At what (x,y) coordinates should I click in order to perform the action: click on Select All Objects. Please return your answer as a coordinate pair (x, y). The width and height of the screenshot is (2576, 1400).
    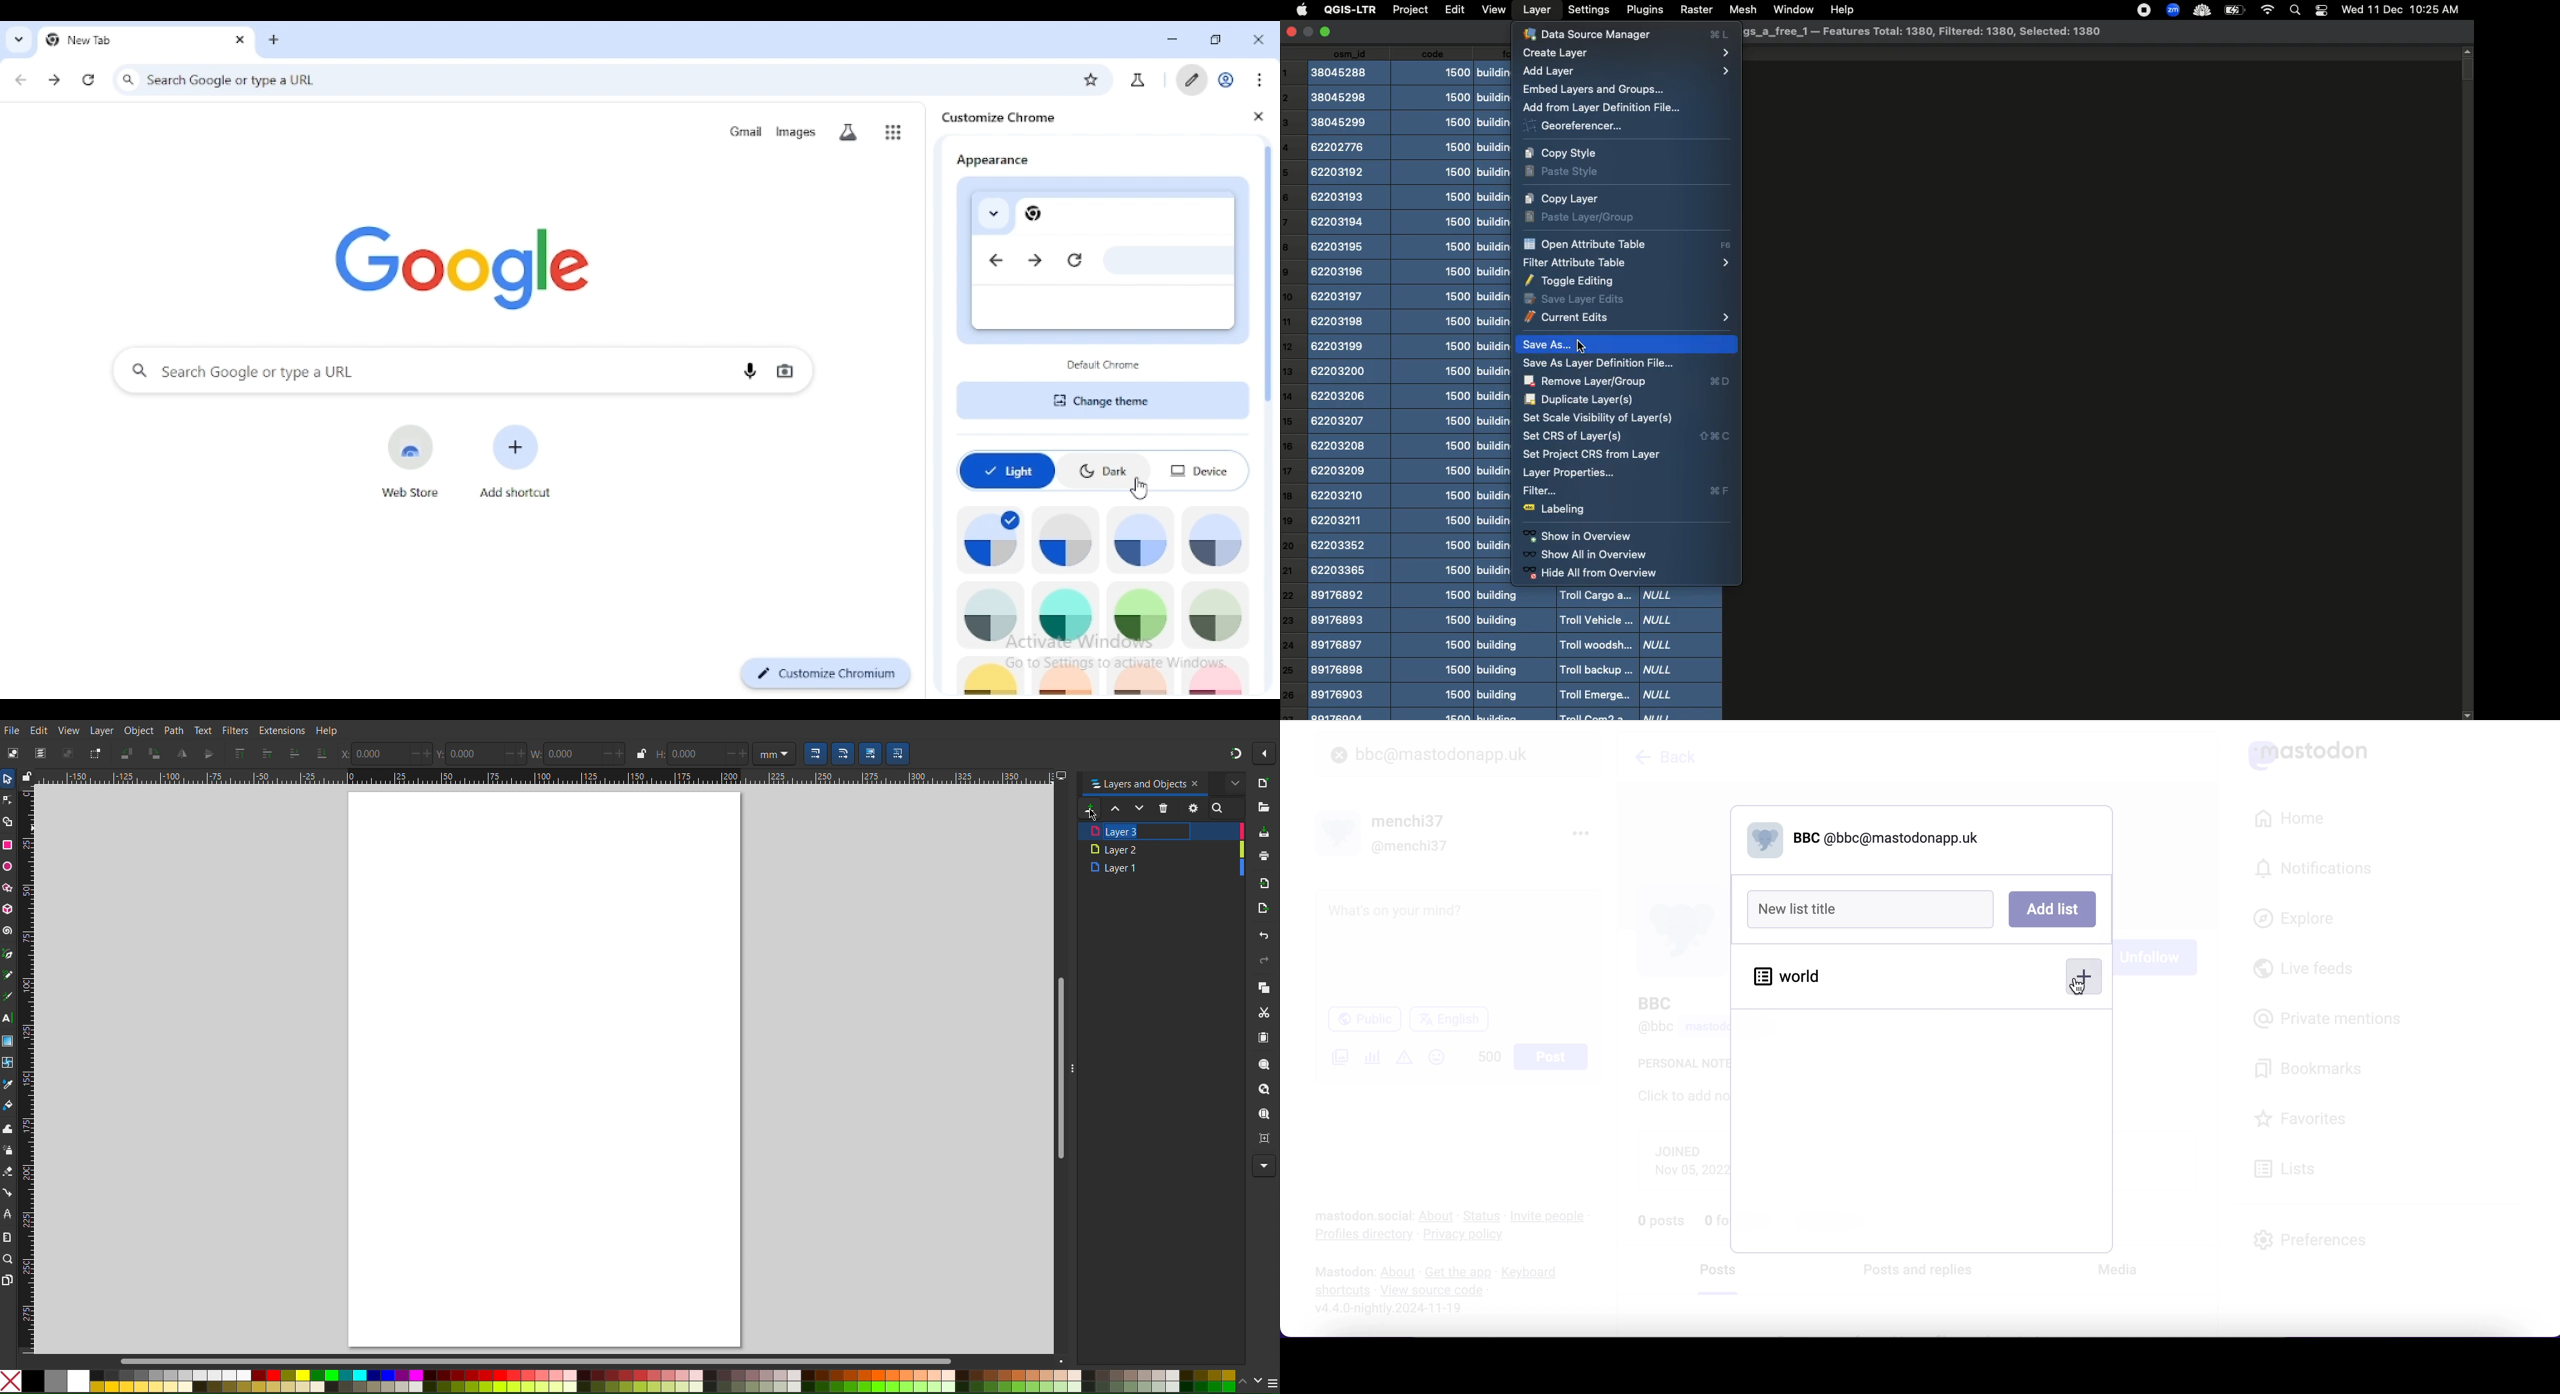
    Looking at the image, I should click on (40, 753).